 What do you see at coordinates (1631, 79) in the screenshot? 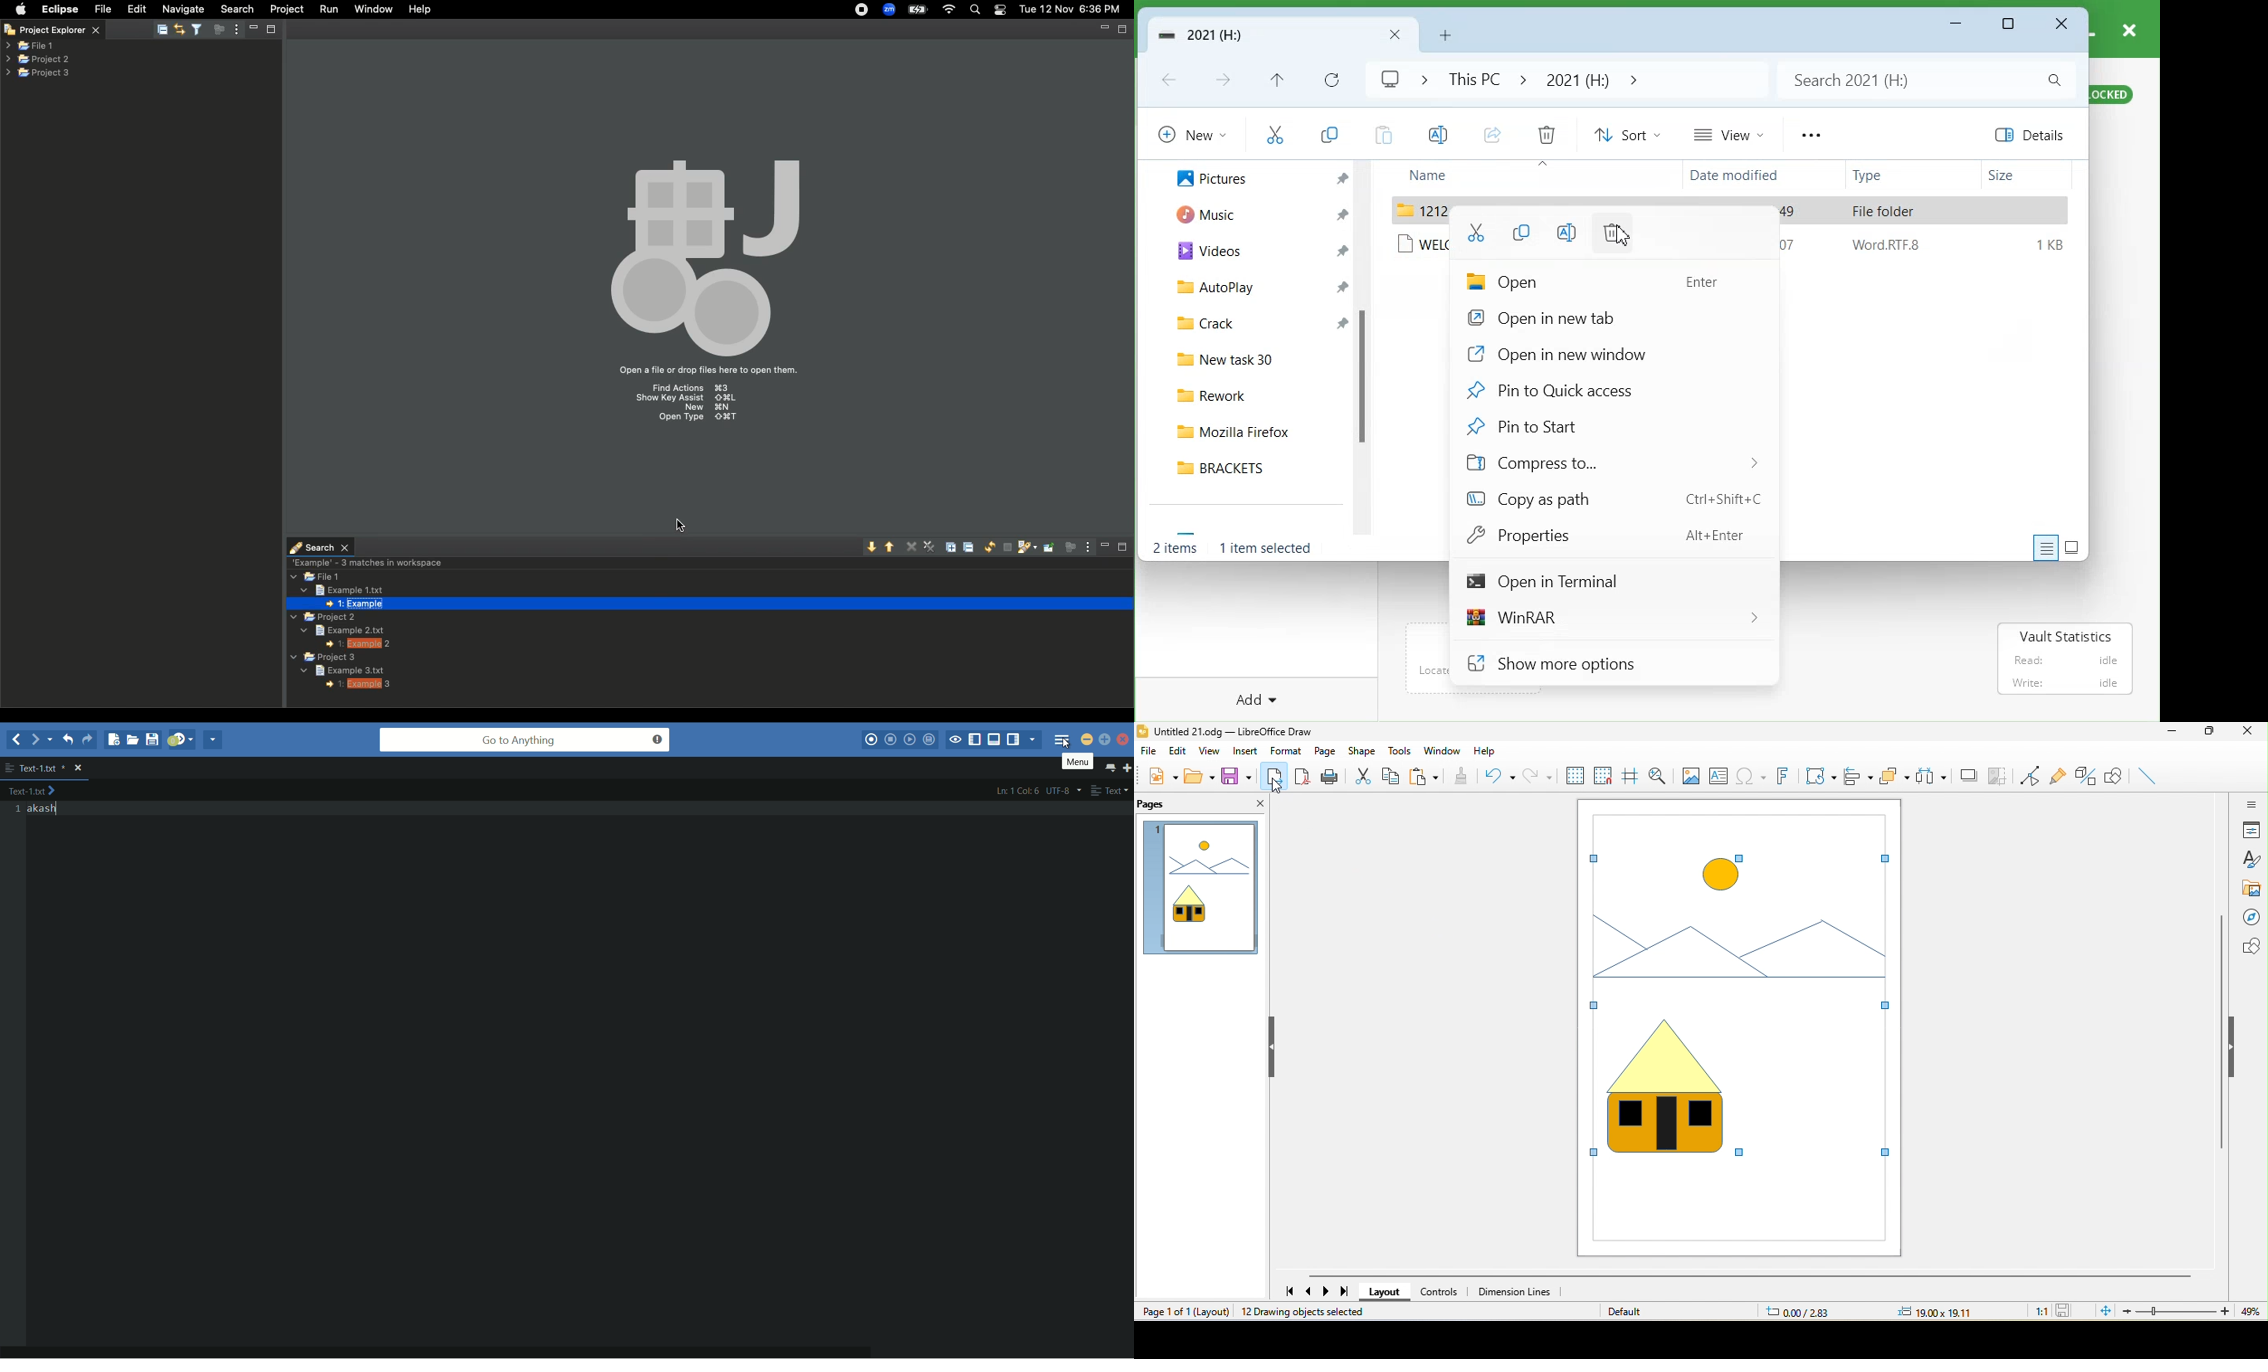
I see `Drop down box` at bounding box center [1631, 79].